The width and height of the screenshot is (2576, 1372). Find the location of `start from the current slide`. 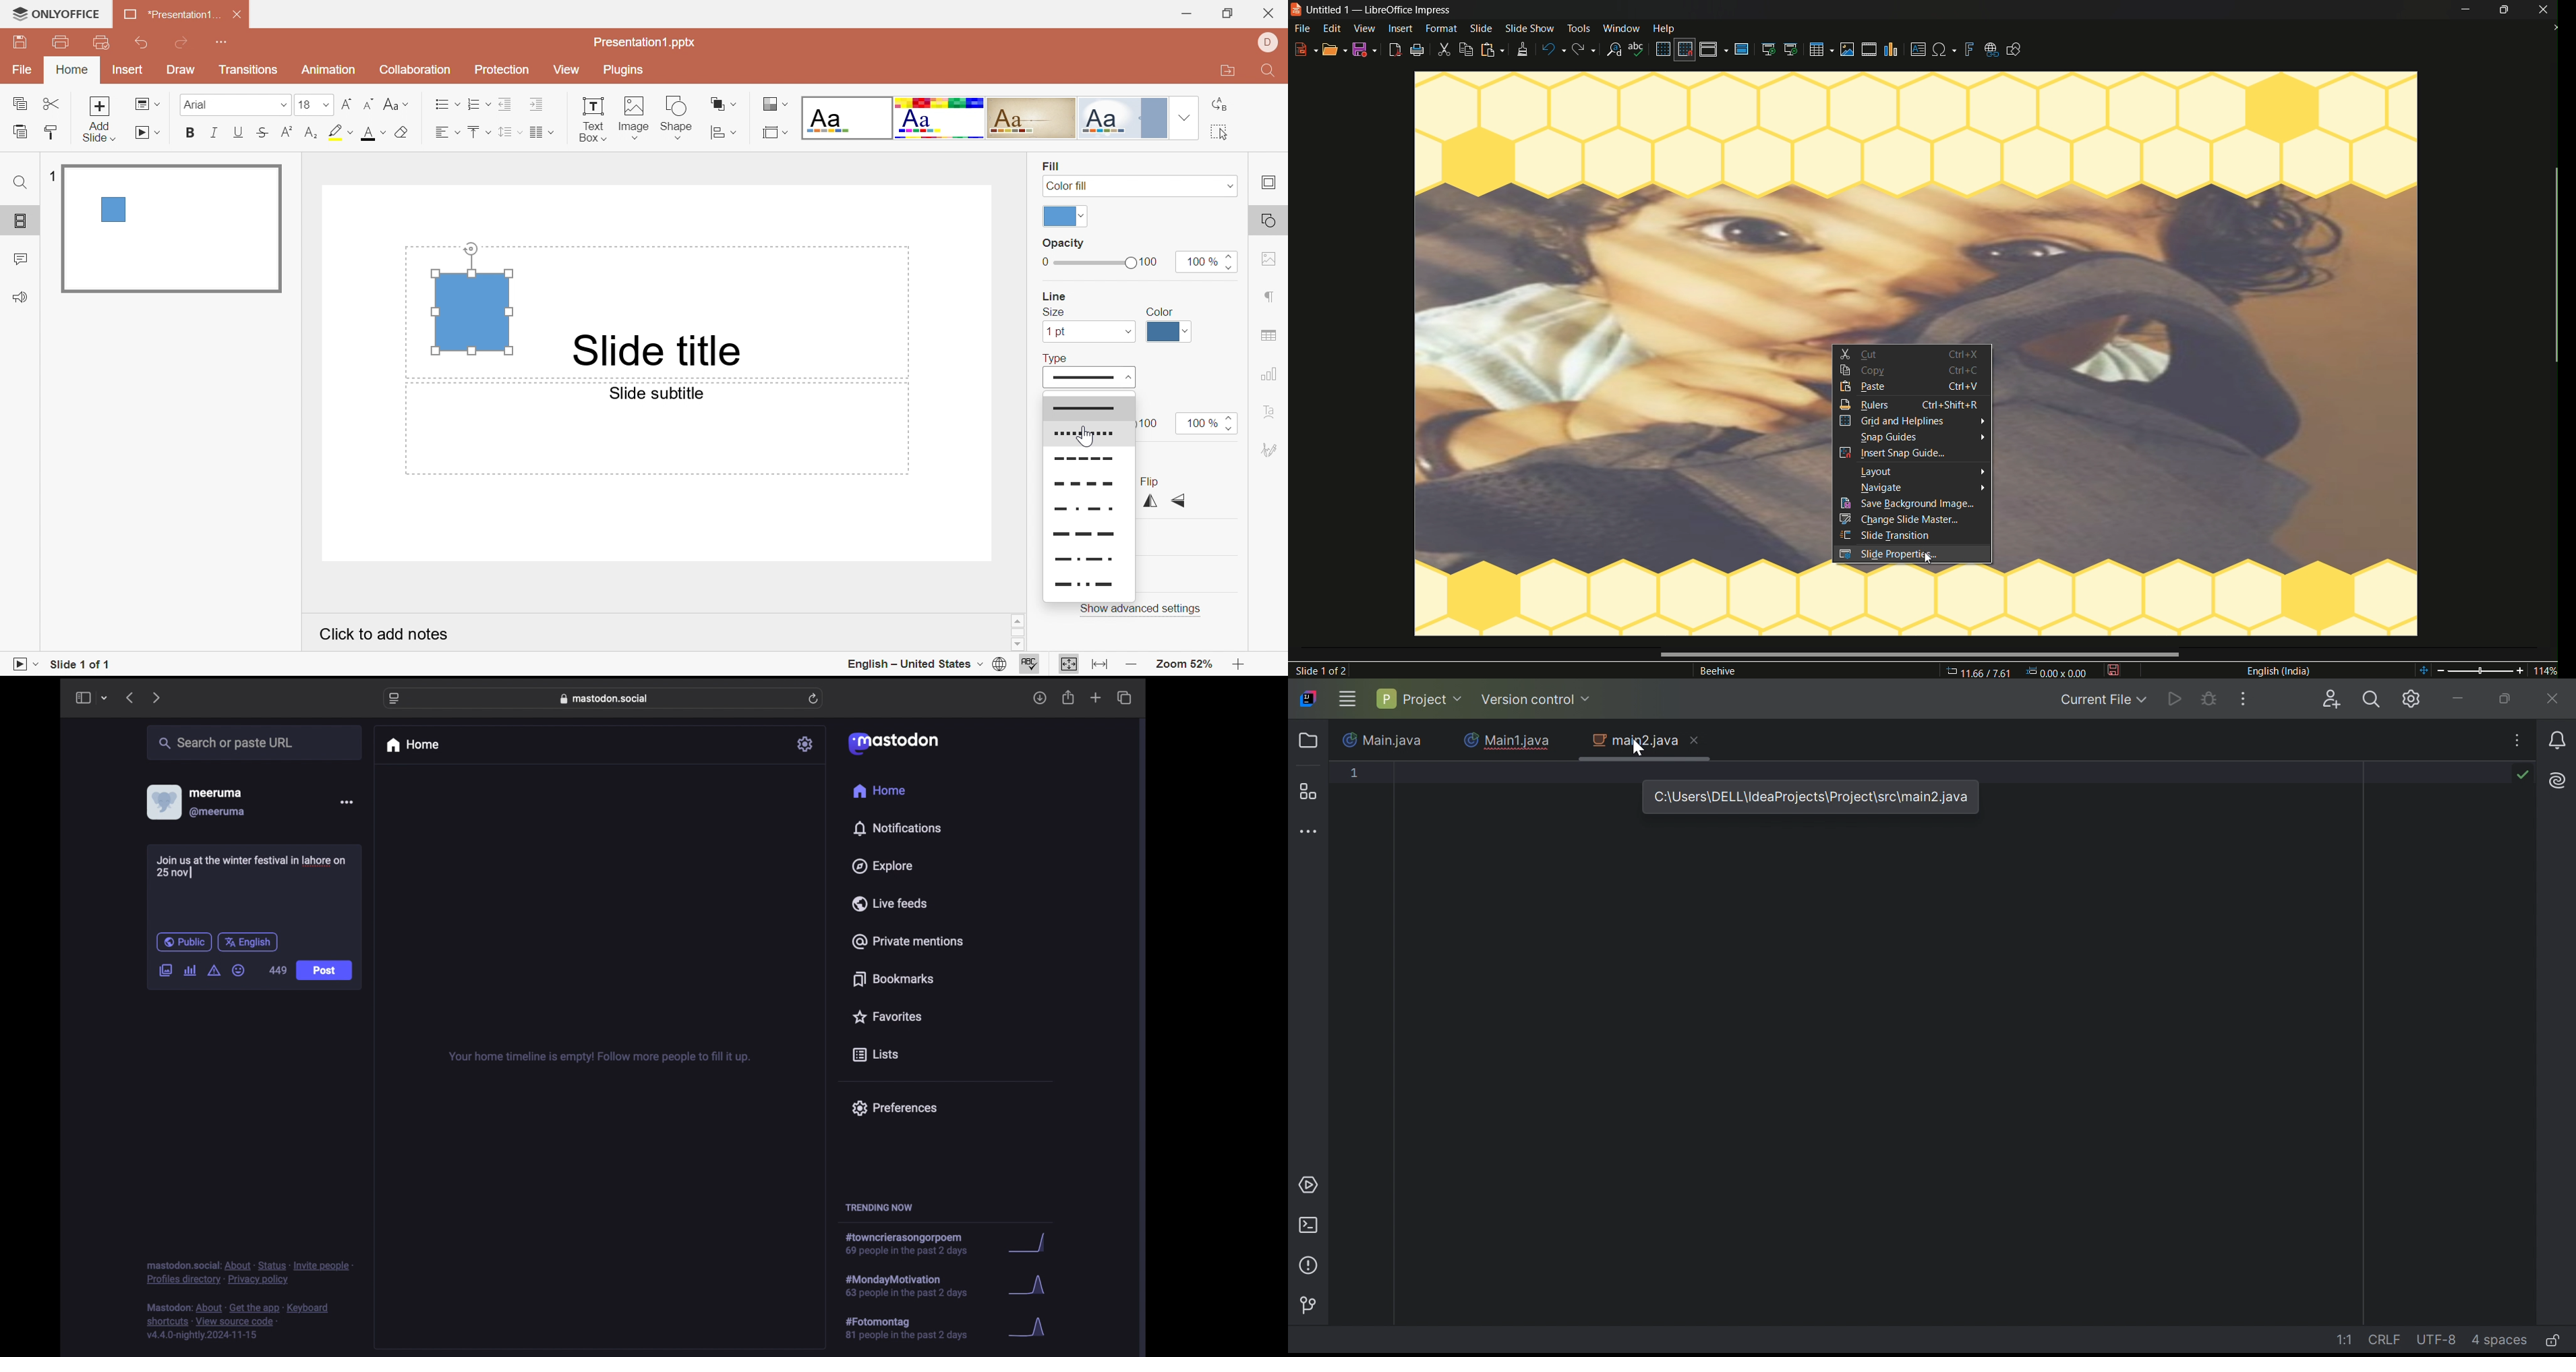

start from the current slide is located at coordinates (1793, 50).